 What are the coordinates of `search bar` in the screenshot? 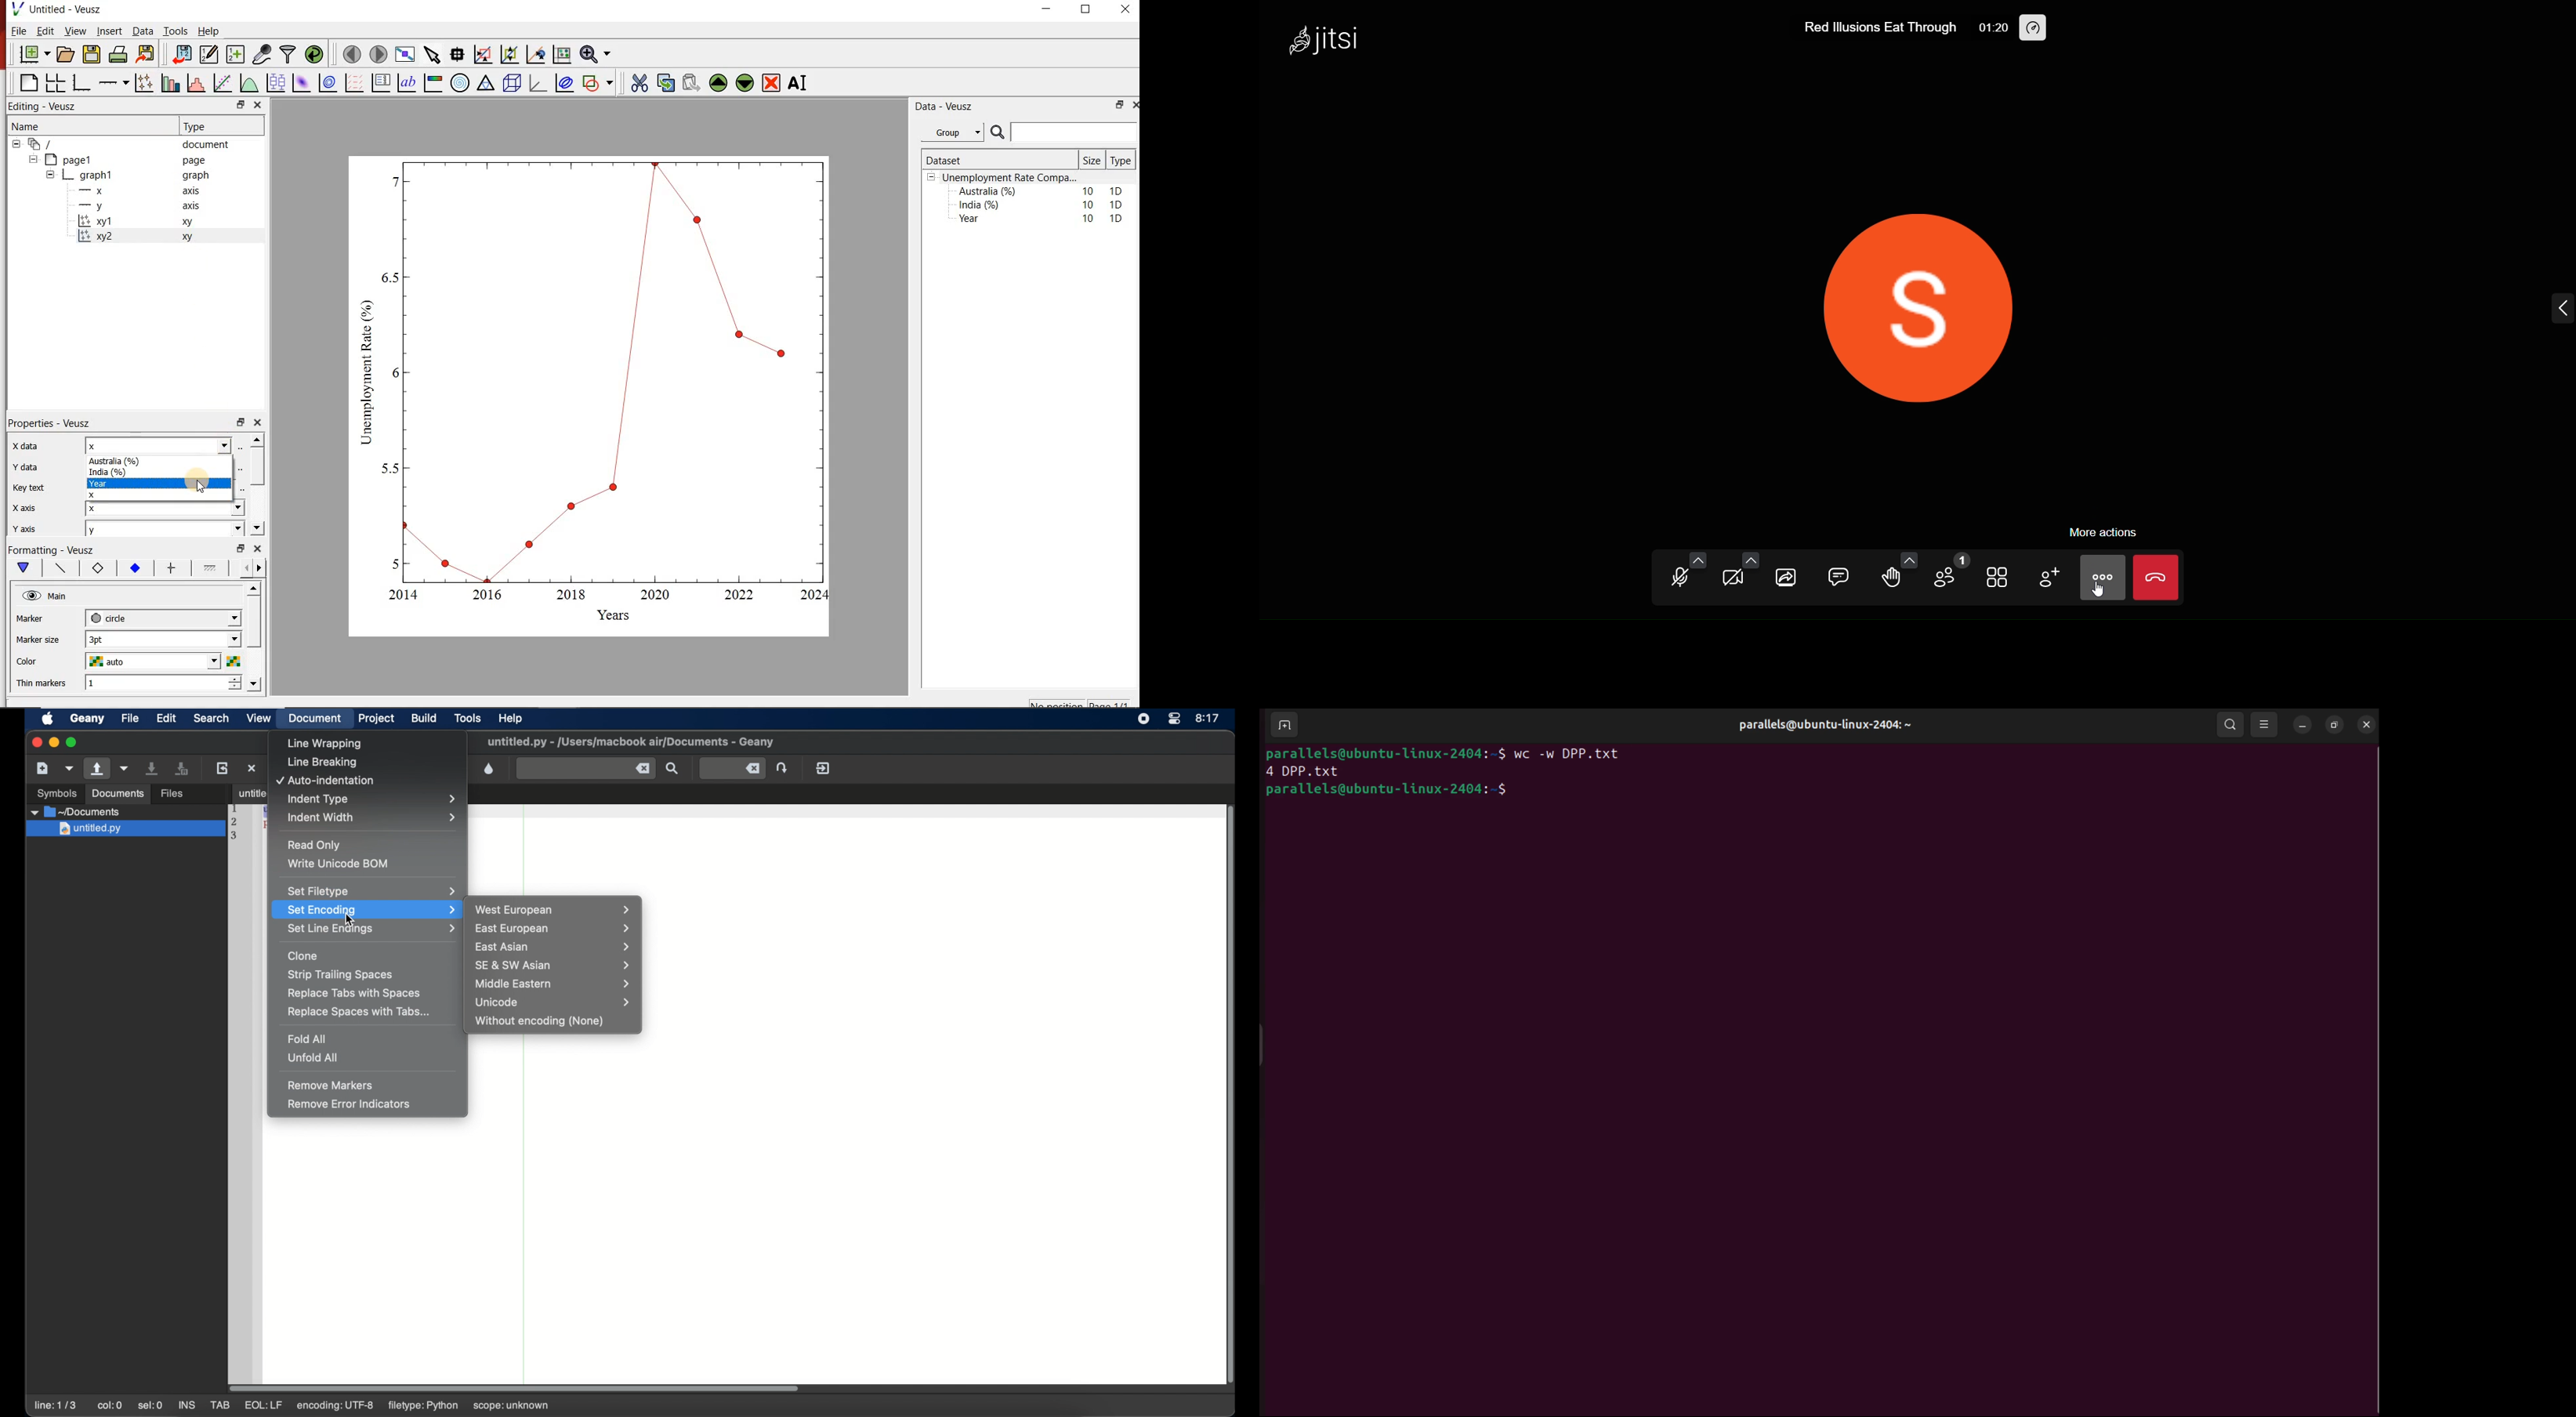 It's located at (1063, 132).